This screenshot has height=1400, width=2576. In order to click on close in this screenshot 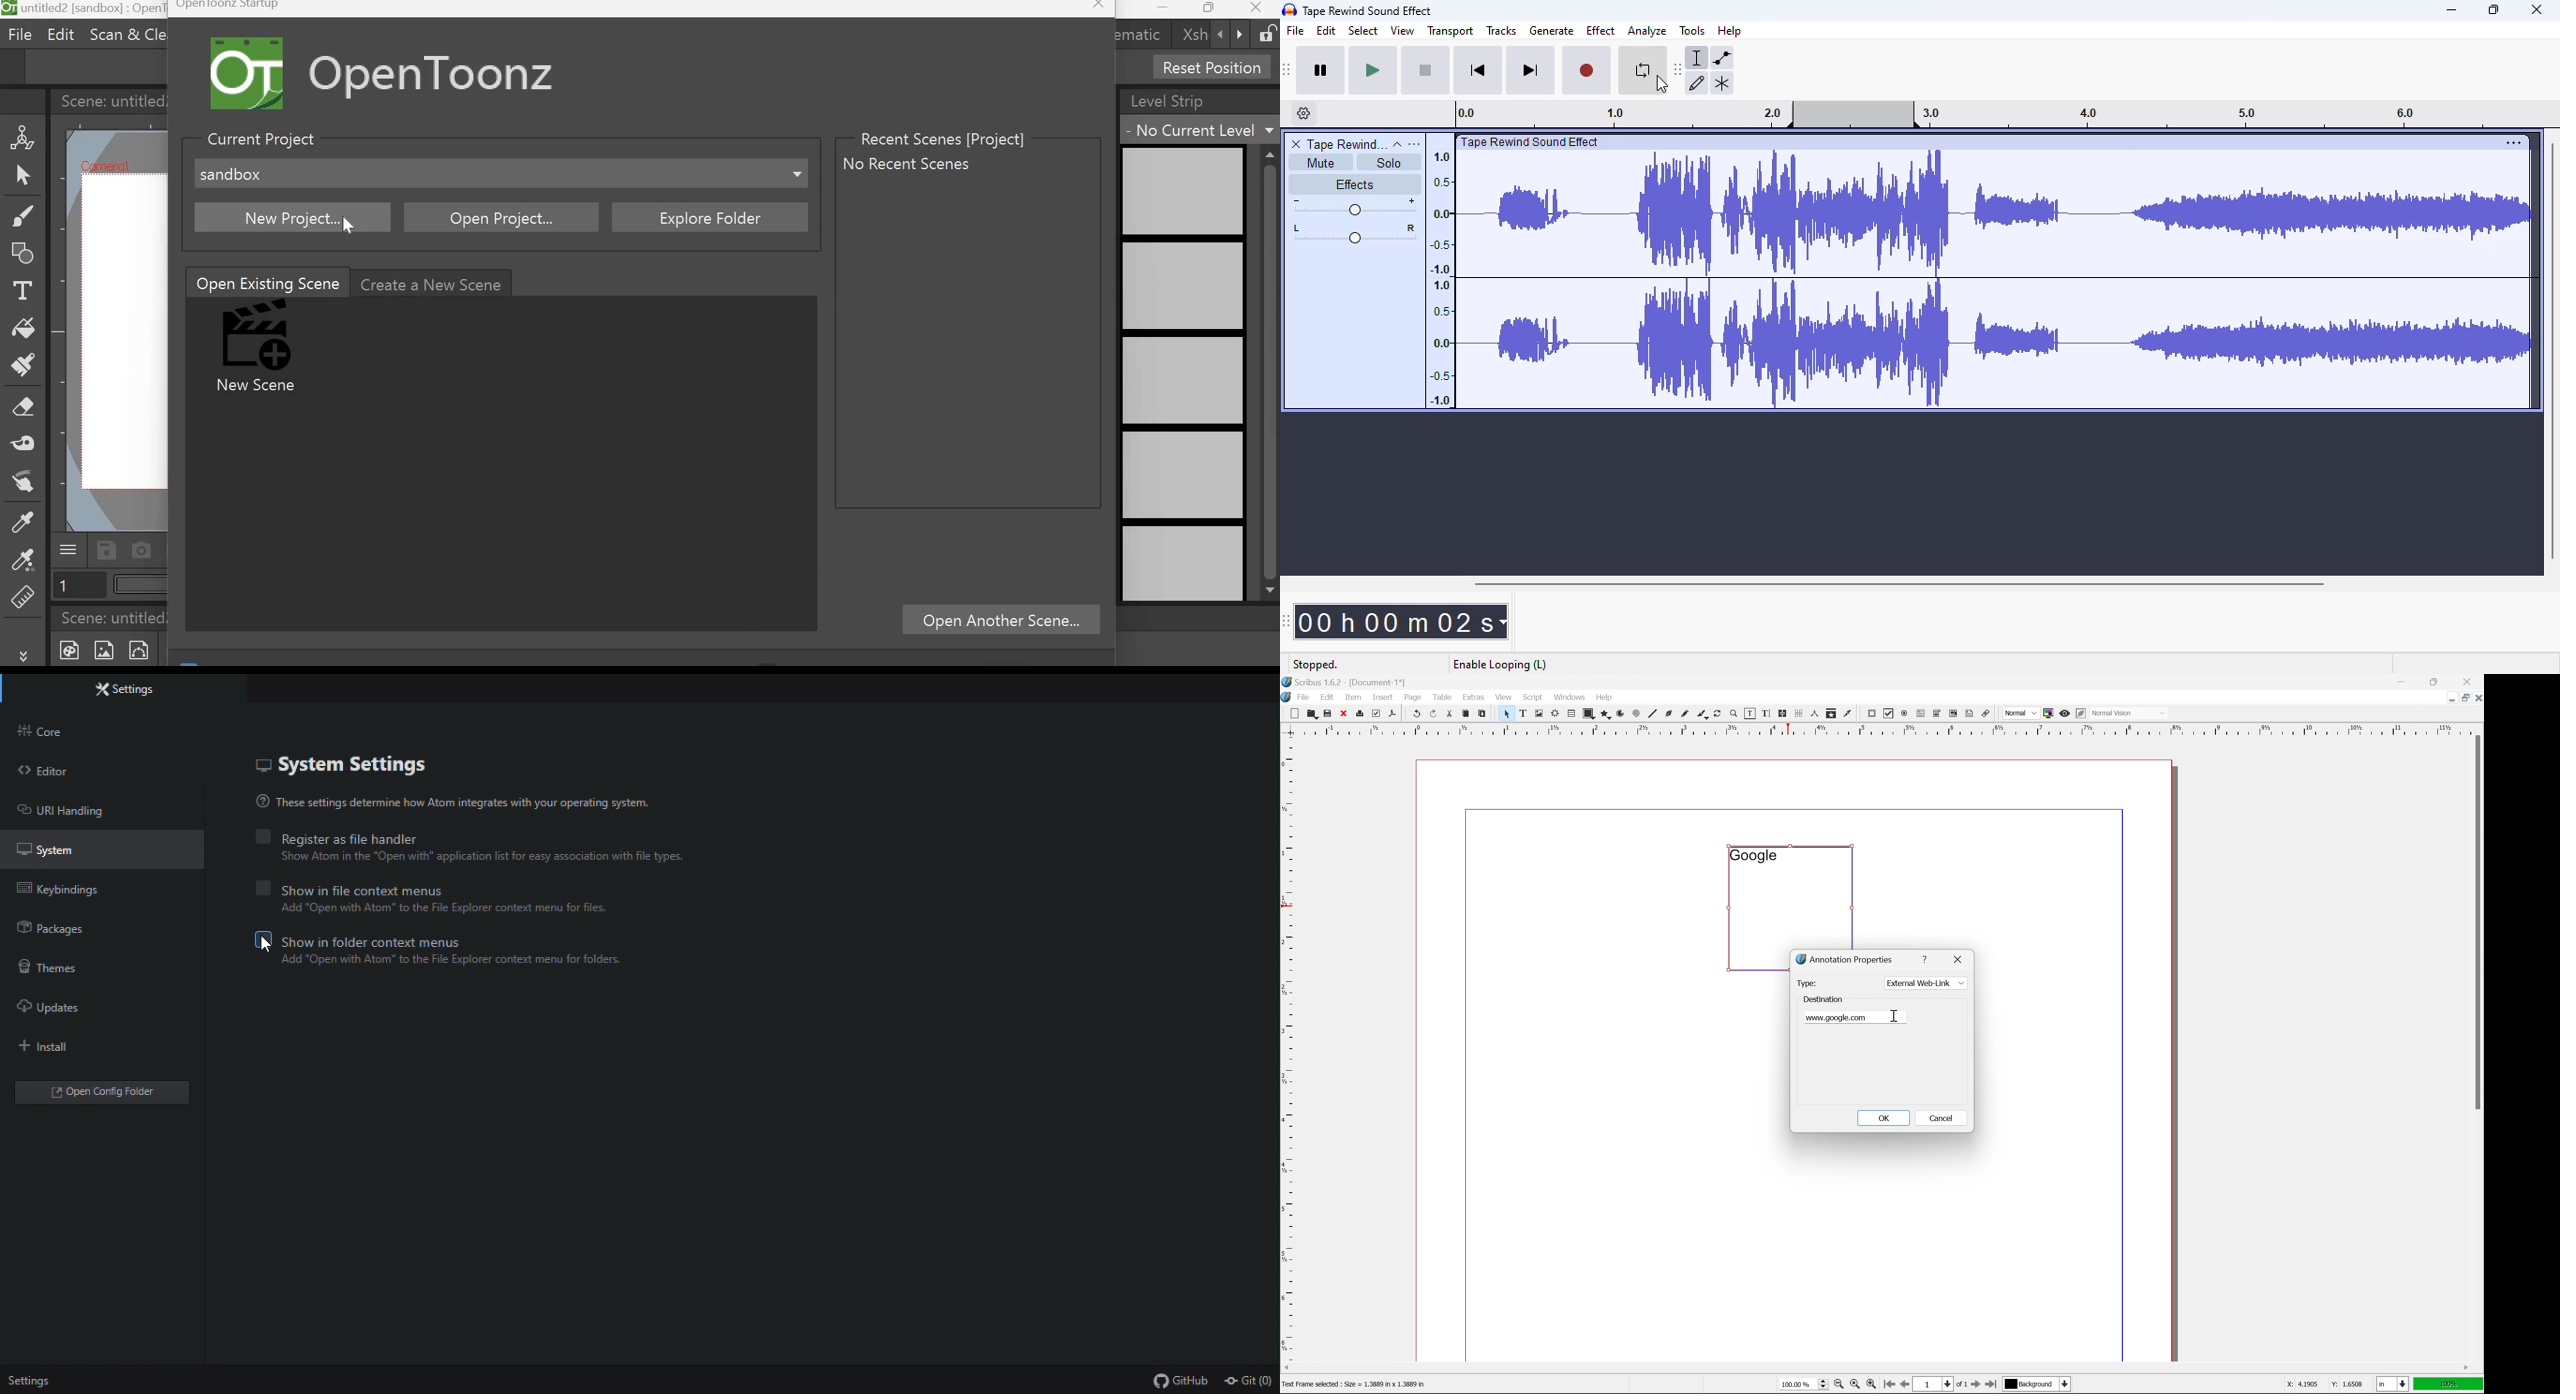, I will do `click(2537, 9)`.